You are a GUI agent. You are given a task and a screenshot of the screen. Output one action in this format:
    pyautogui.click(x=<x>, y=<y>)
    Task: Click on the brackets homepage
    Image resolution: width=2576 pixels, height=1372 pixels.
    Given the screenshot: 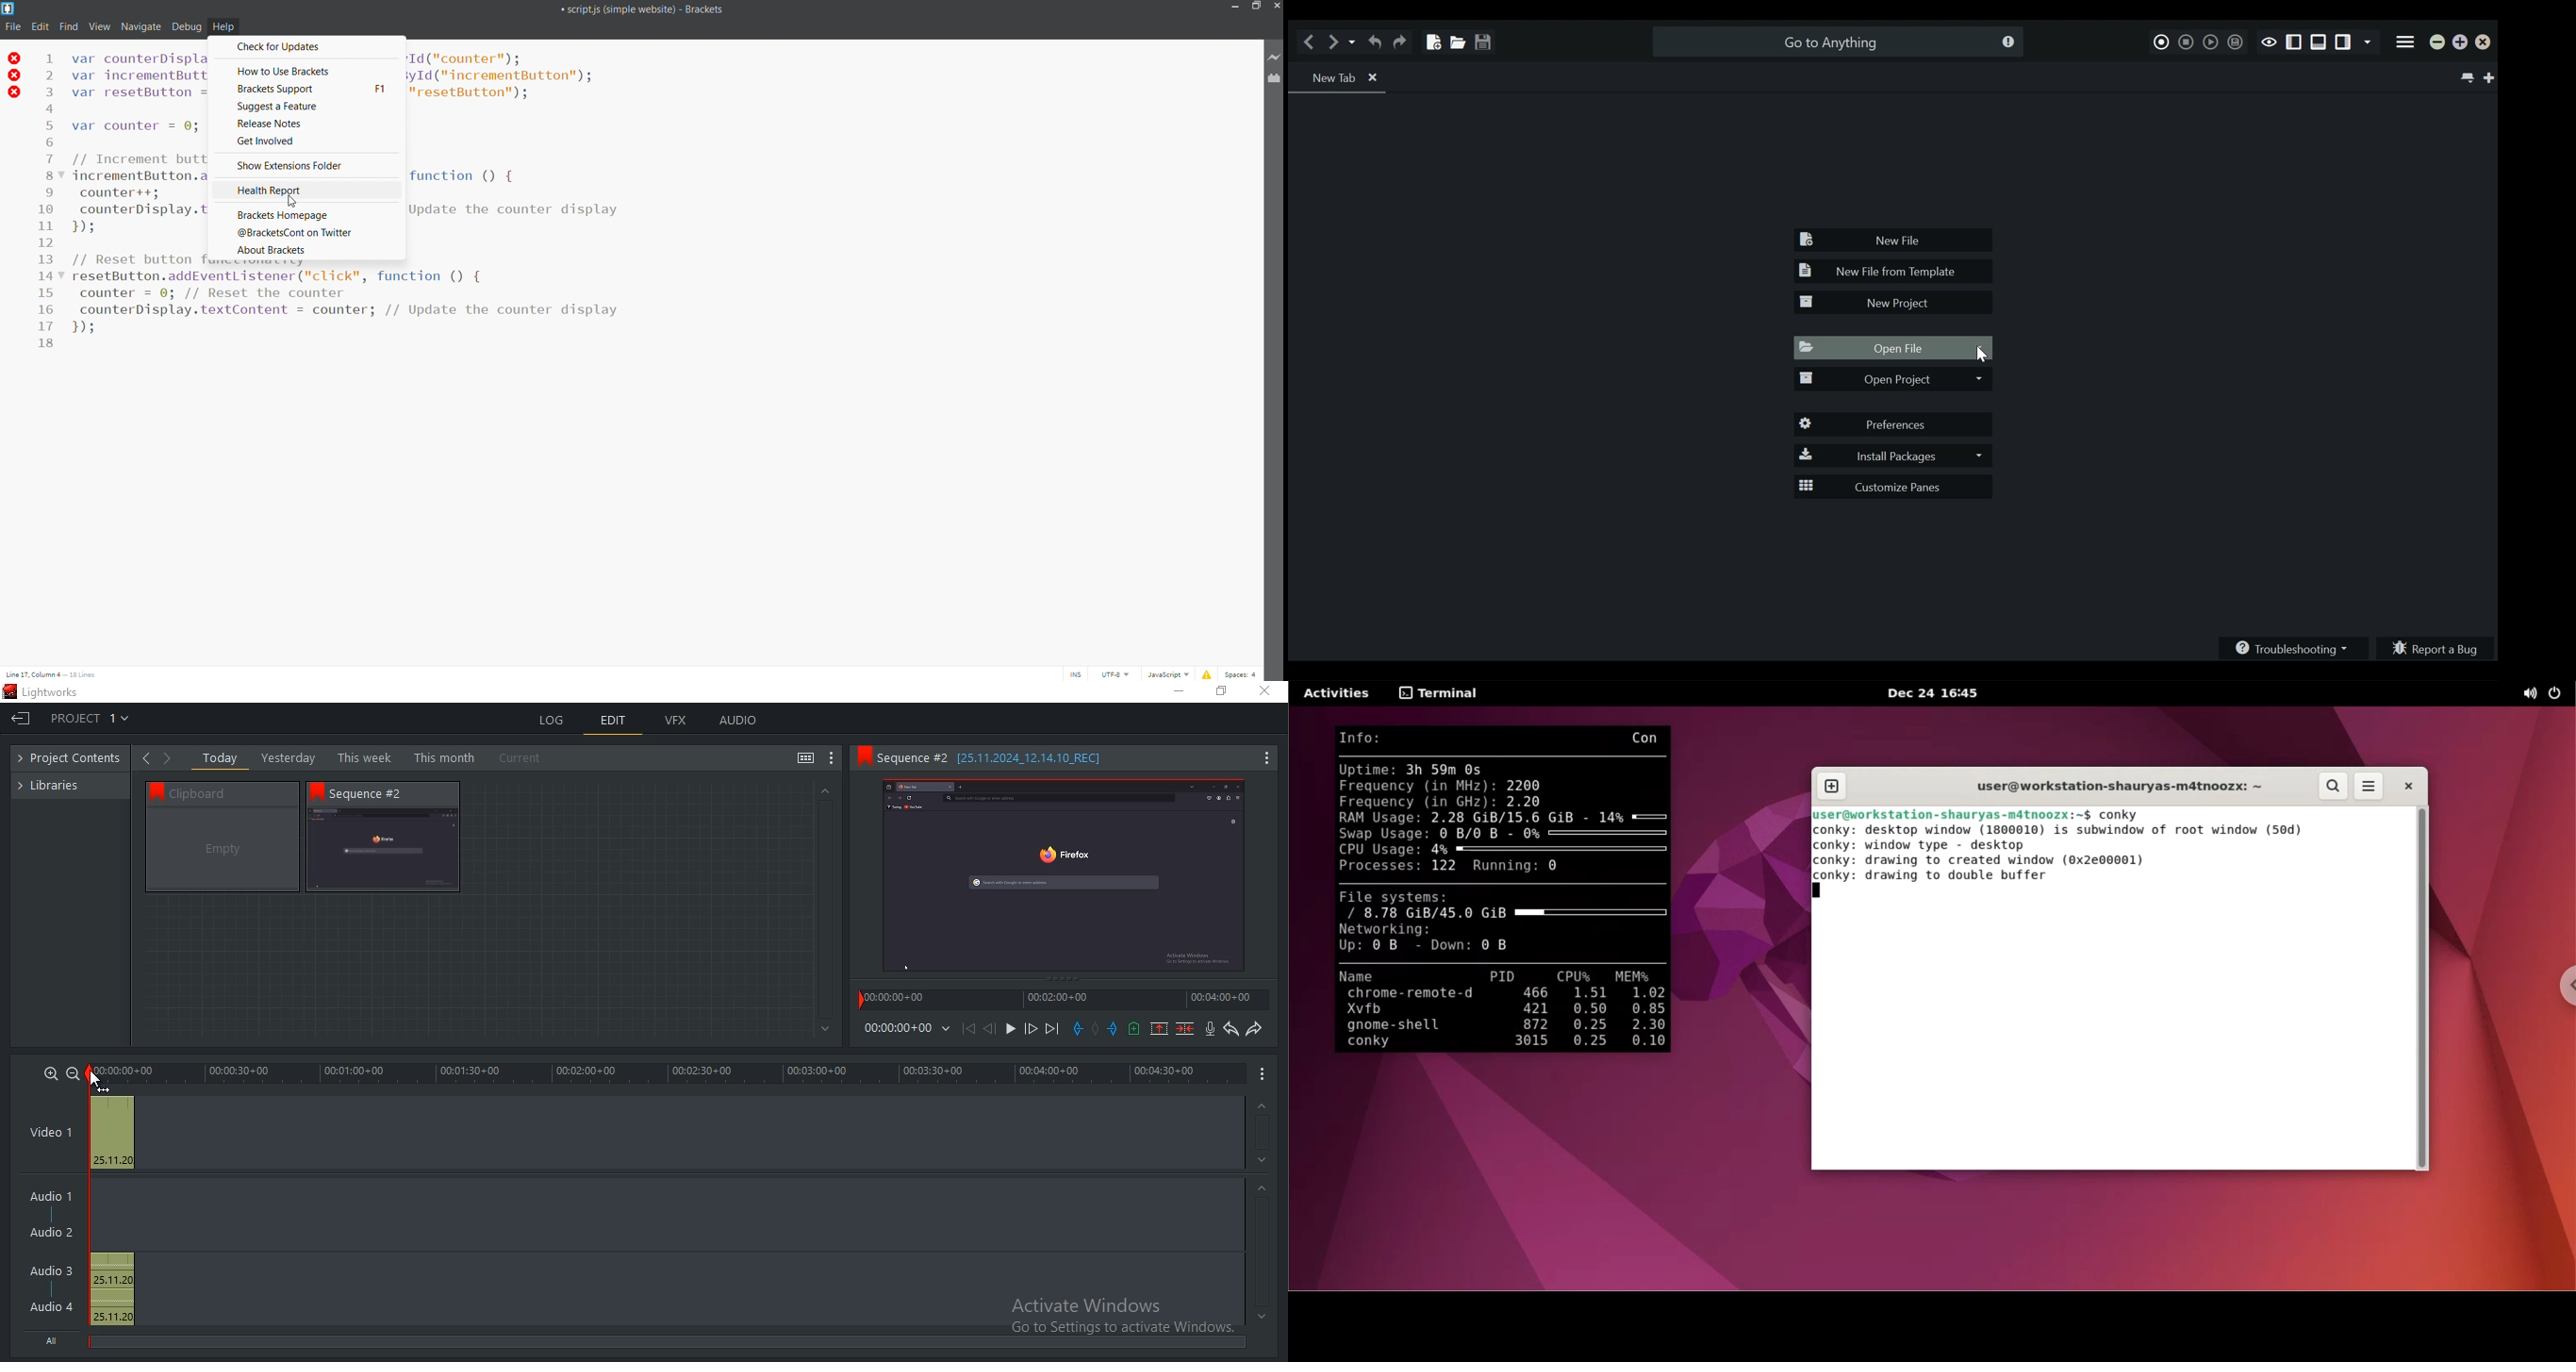 What is the action you would take?
    pyautogui.click(x=307, y=213)
    